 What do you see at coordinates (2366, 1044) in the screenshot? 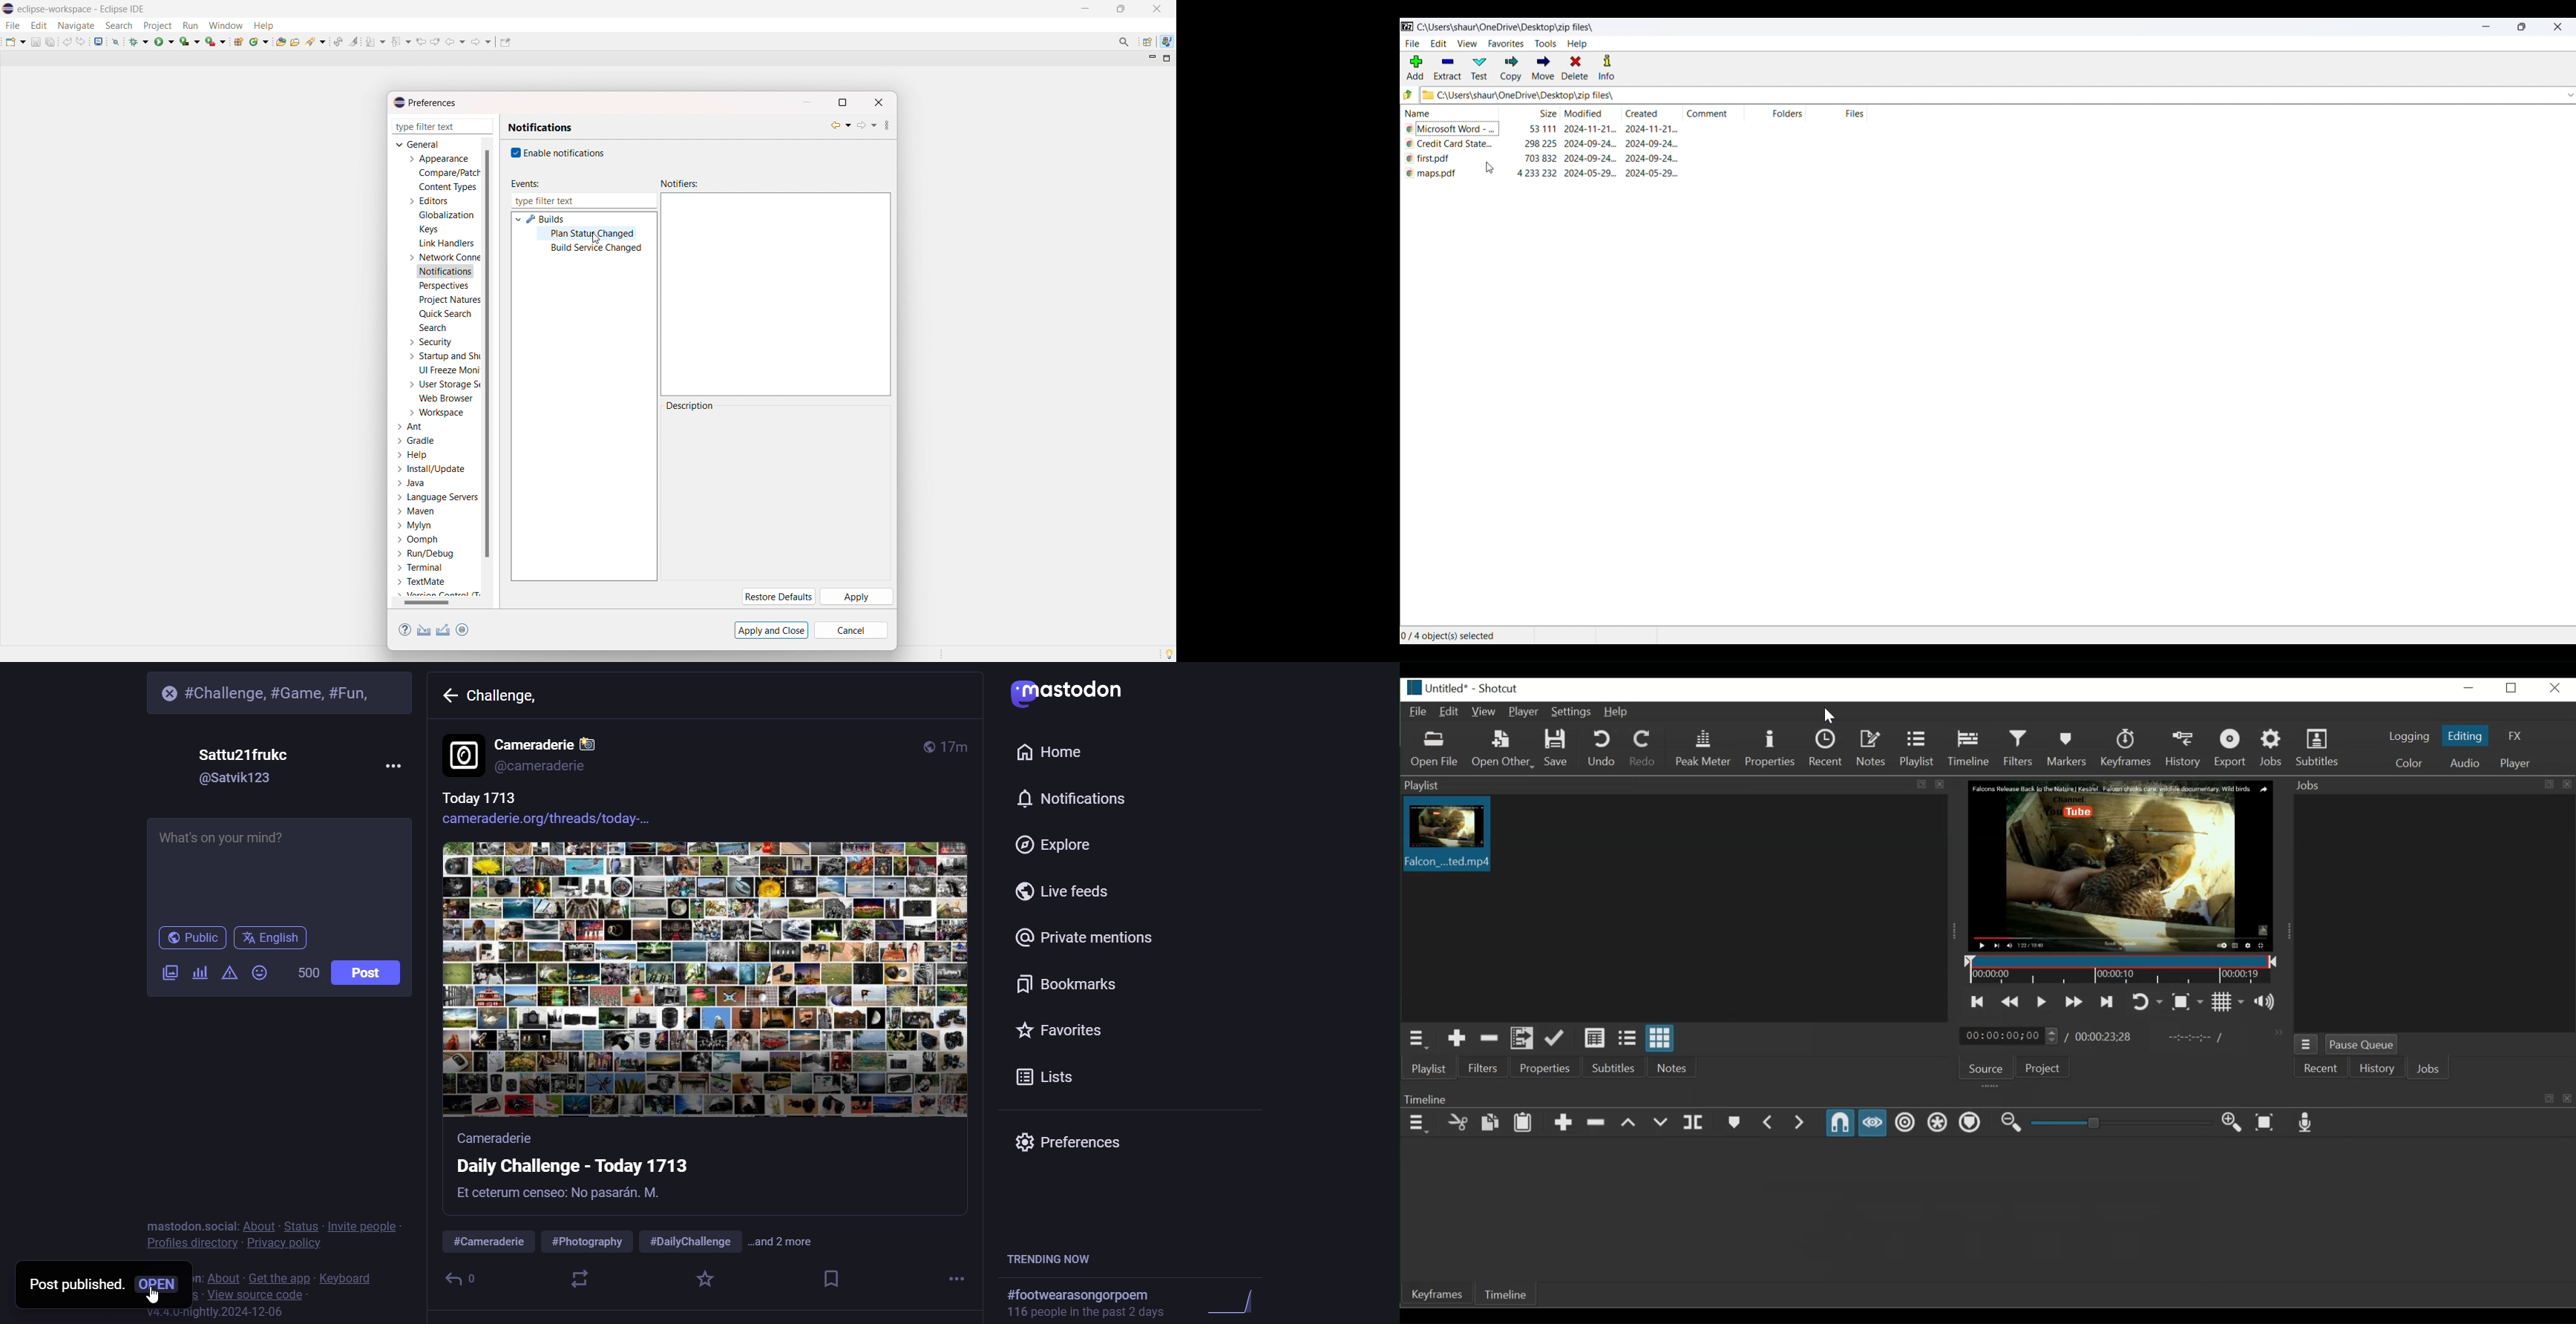
I see `Pause Queue` at bounding box center [2366, 1044].